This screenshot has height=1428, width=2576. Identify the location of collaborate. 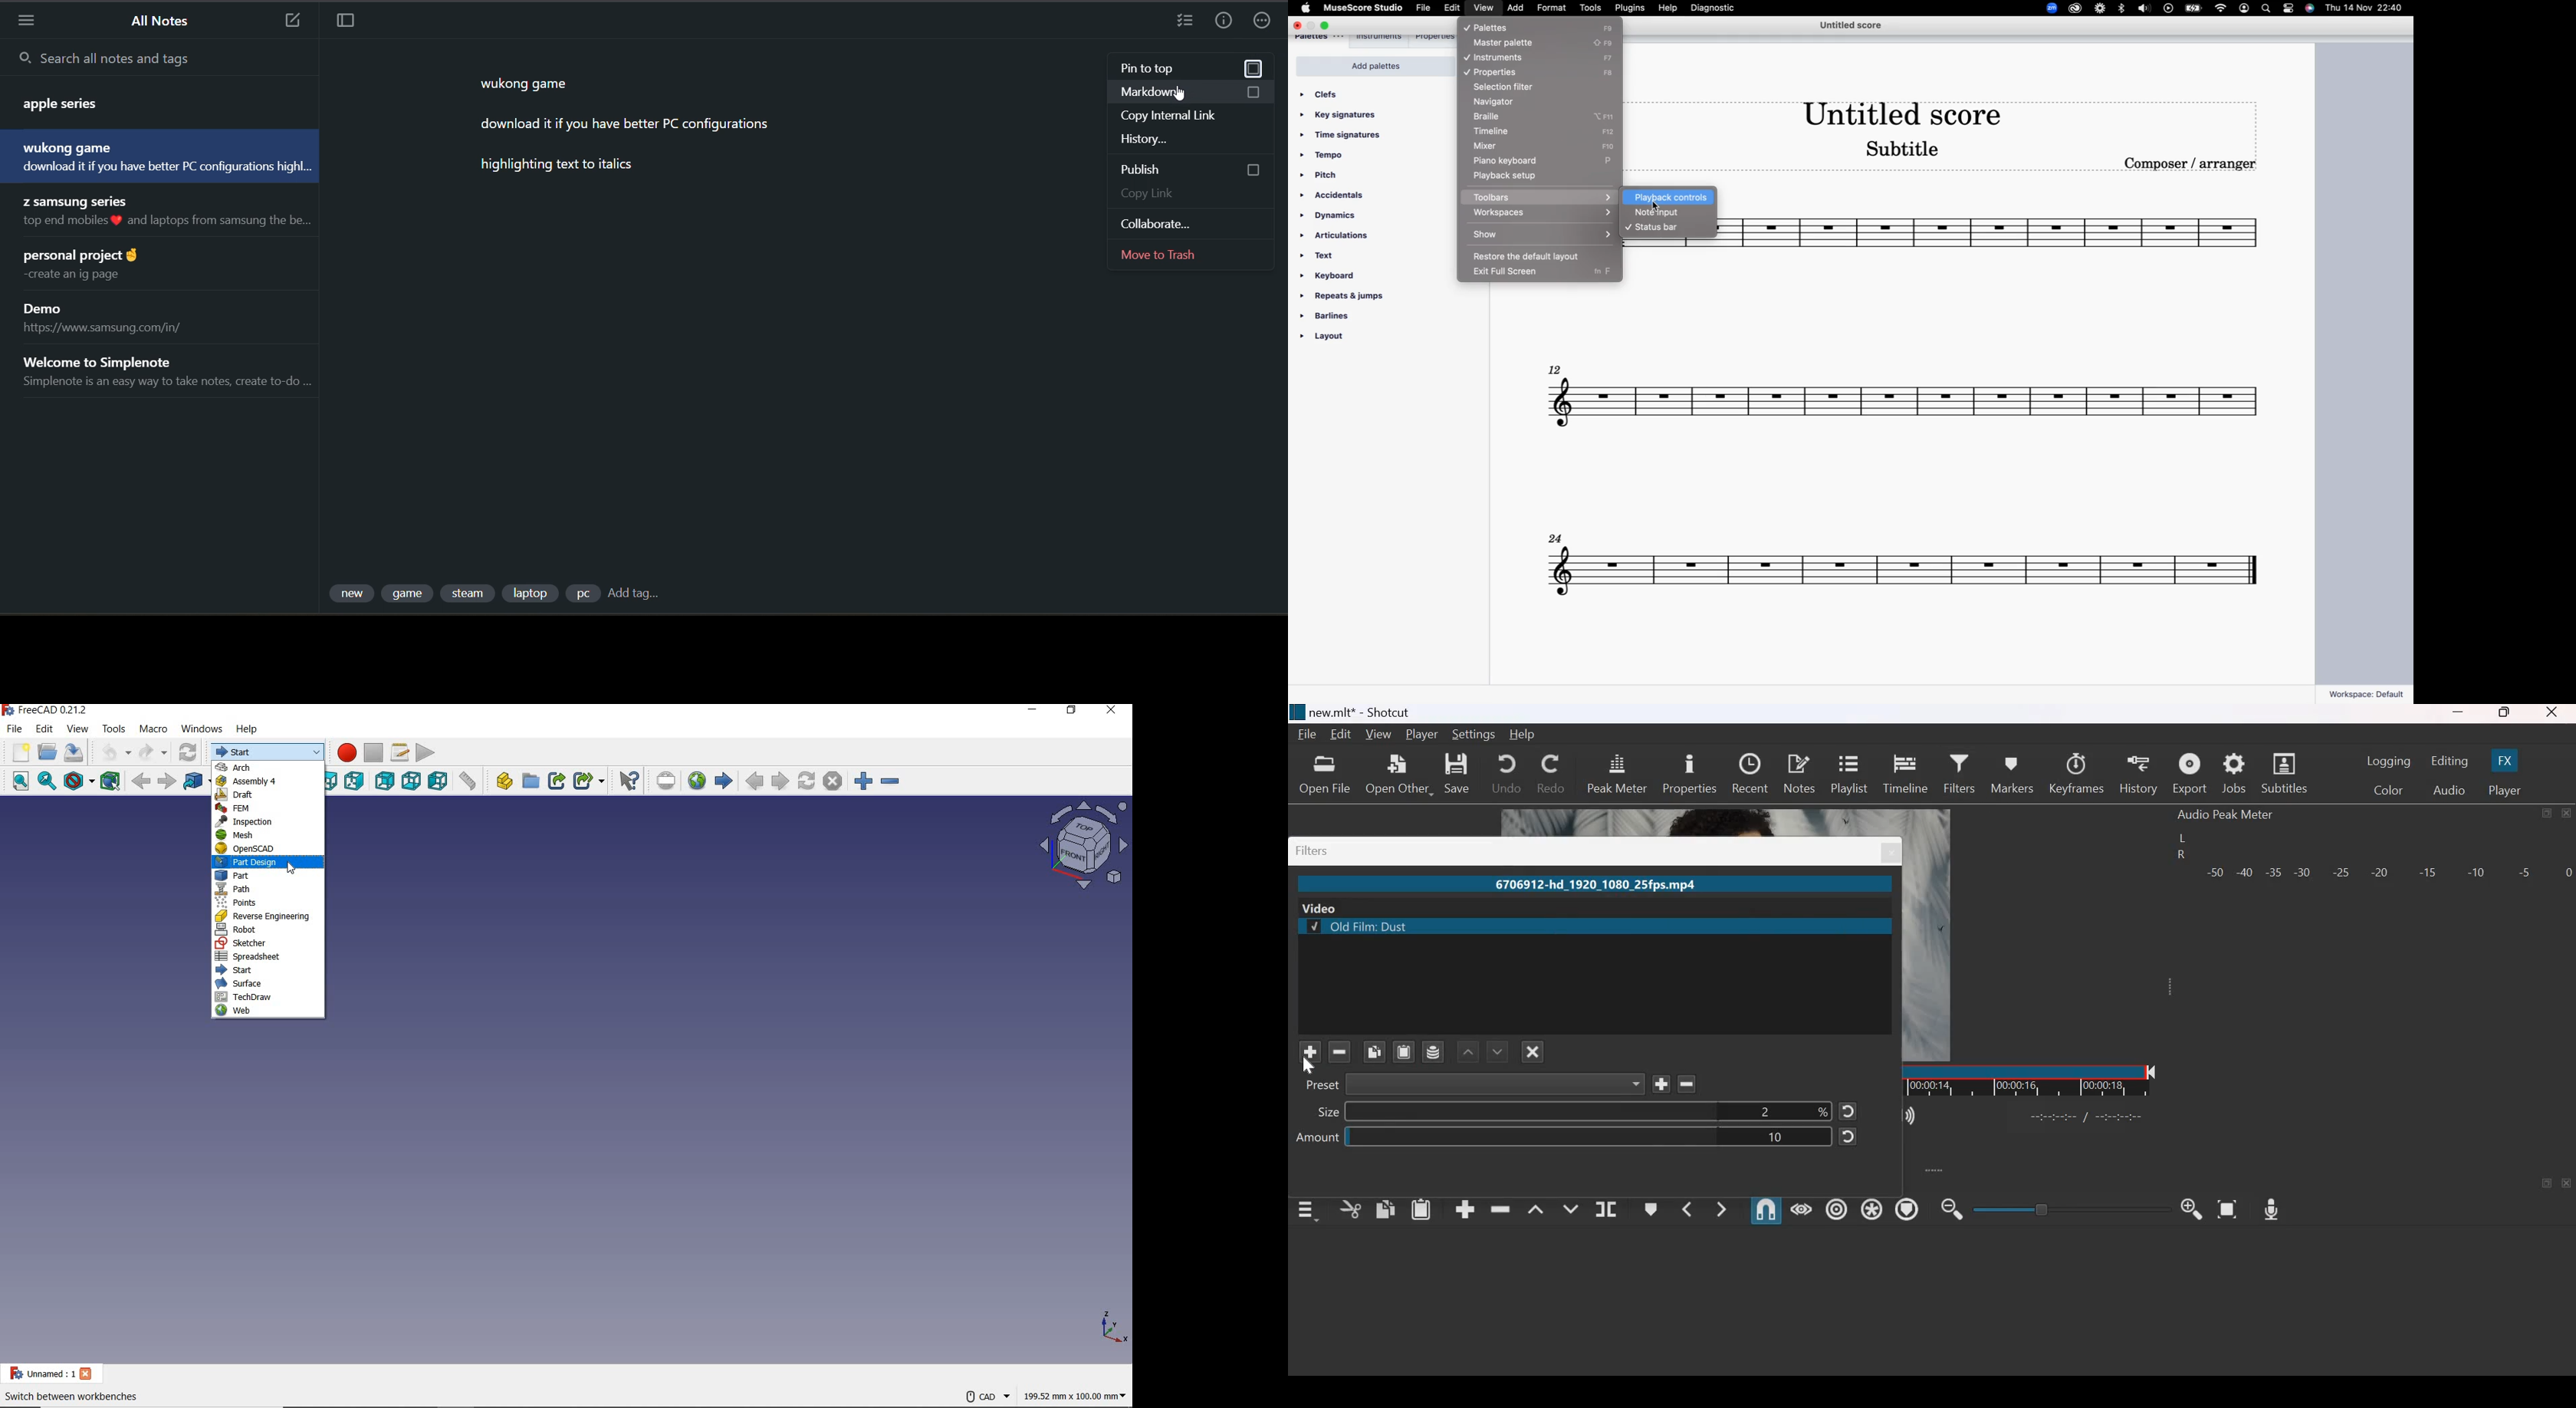
(1171, 223).